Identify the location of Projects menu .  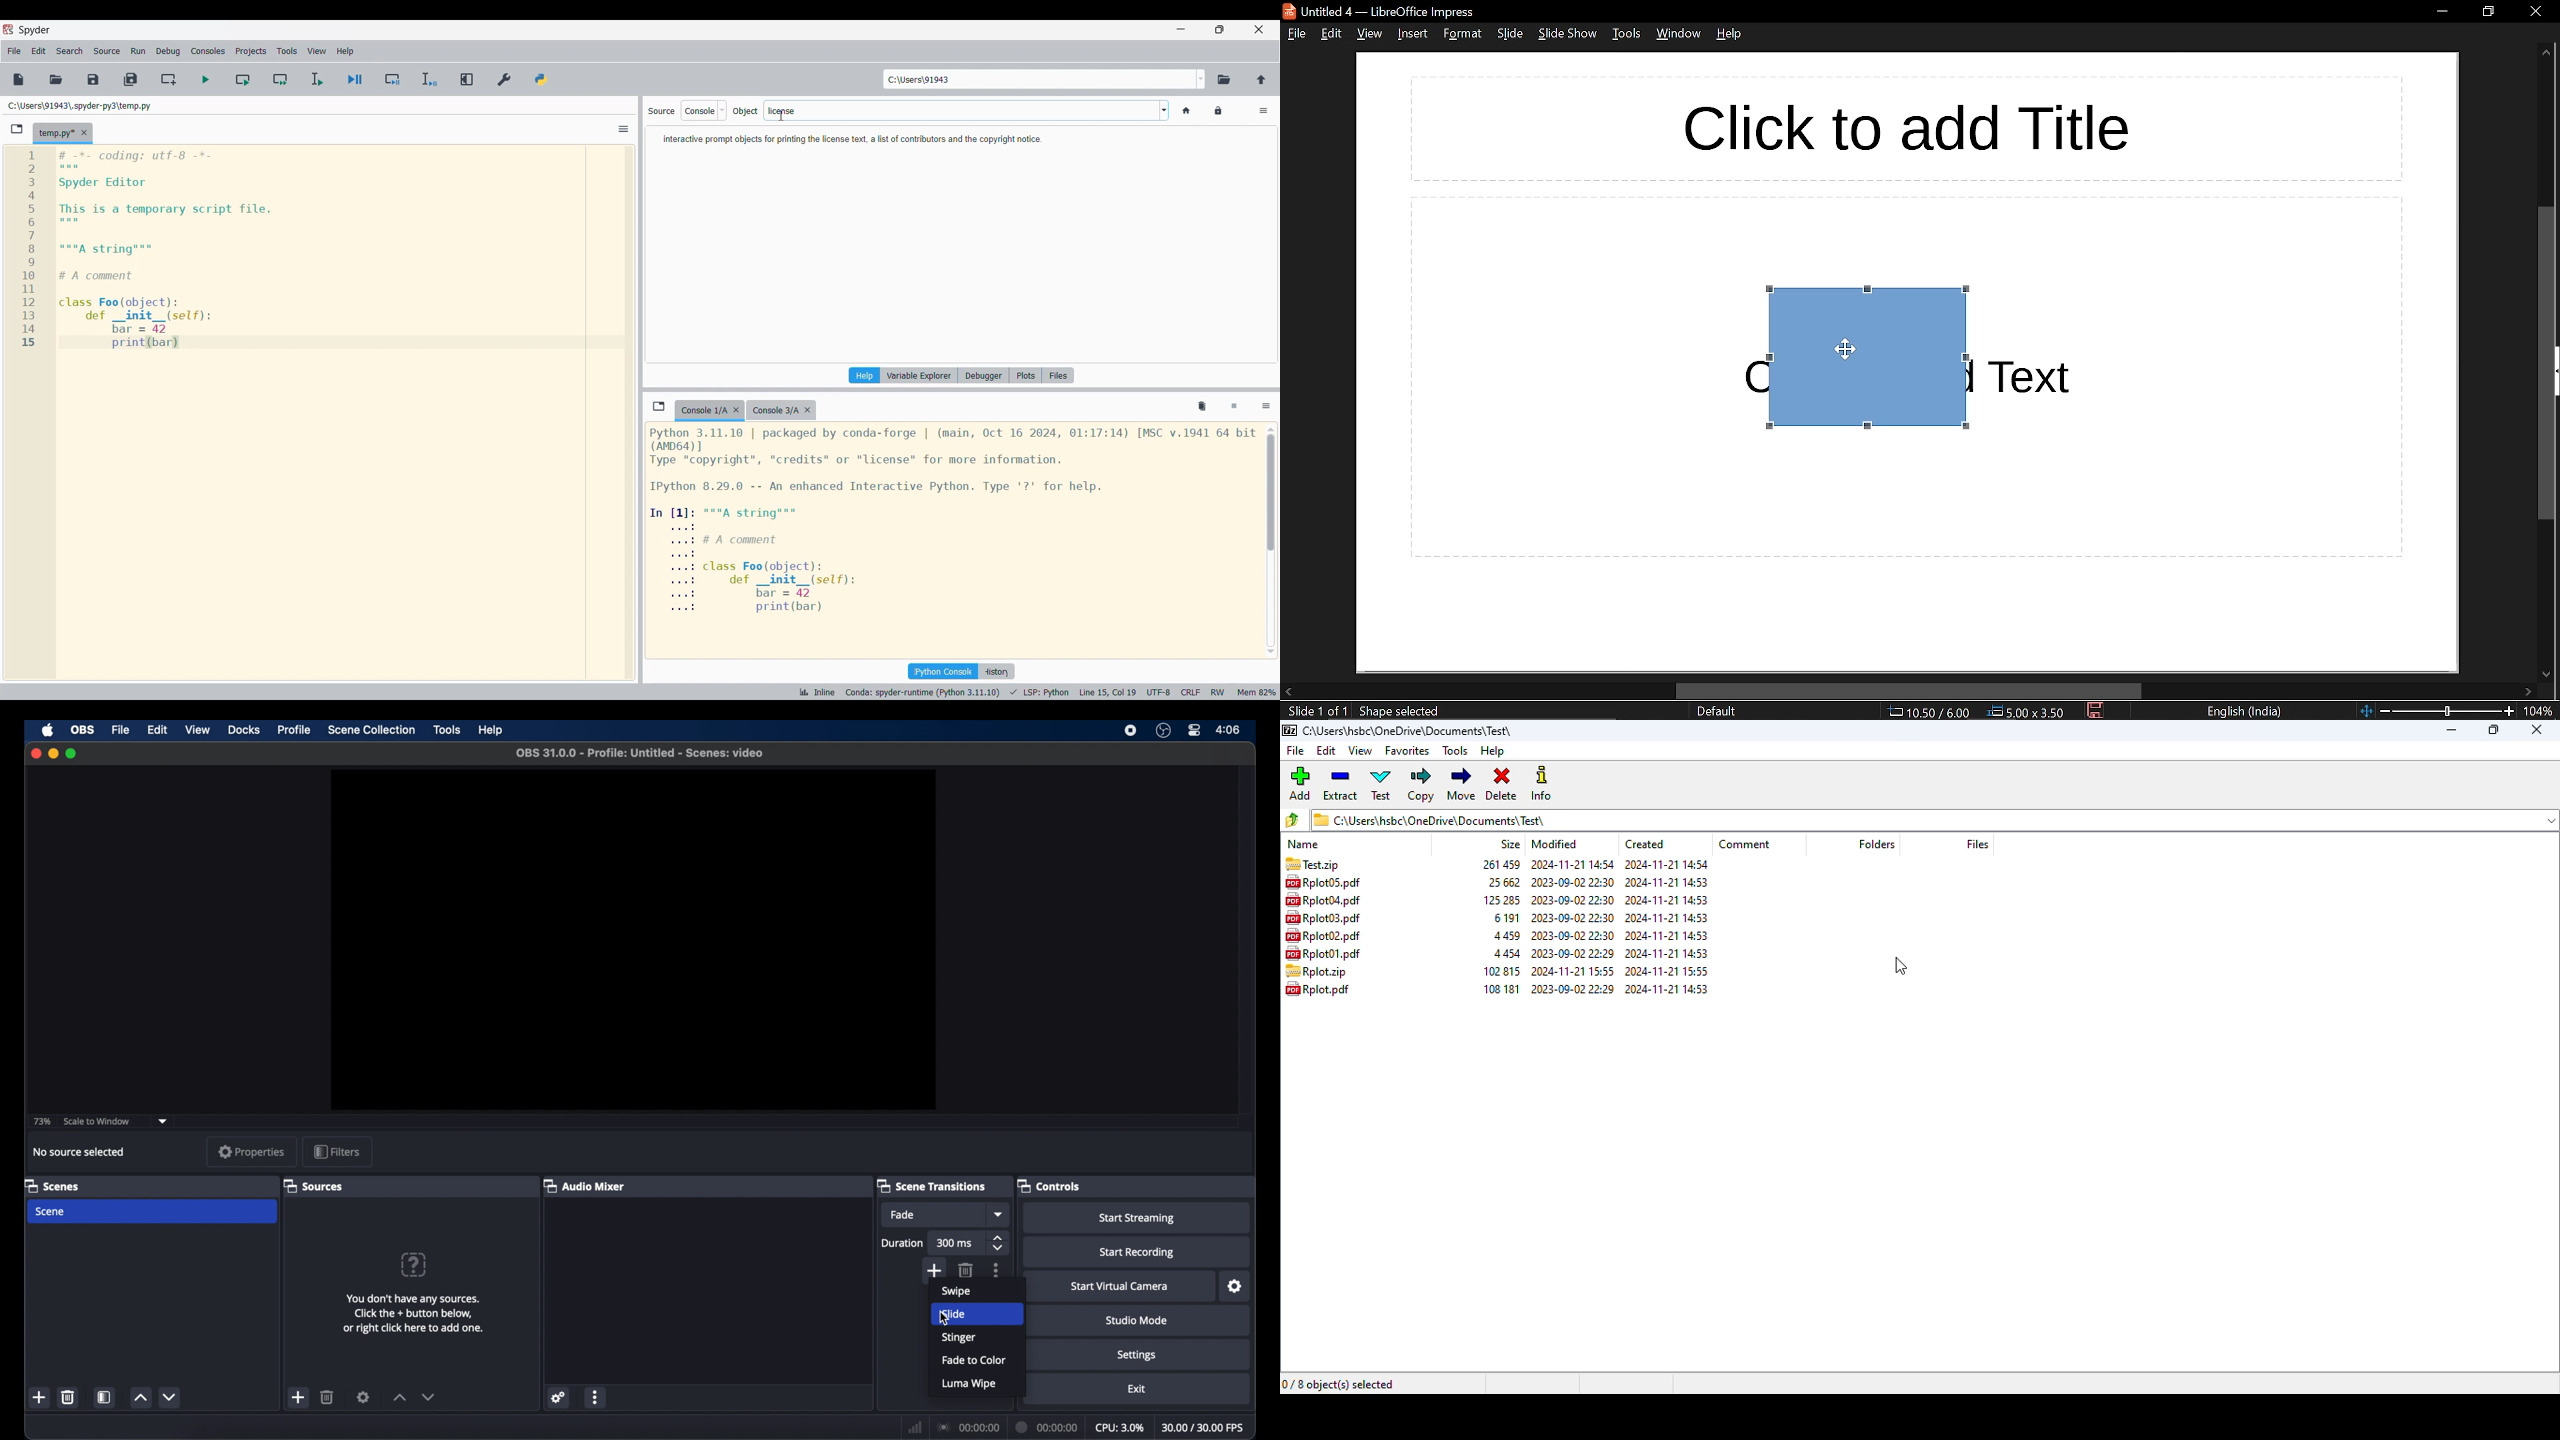
(251, 51).